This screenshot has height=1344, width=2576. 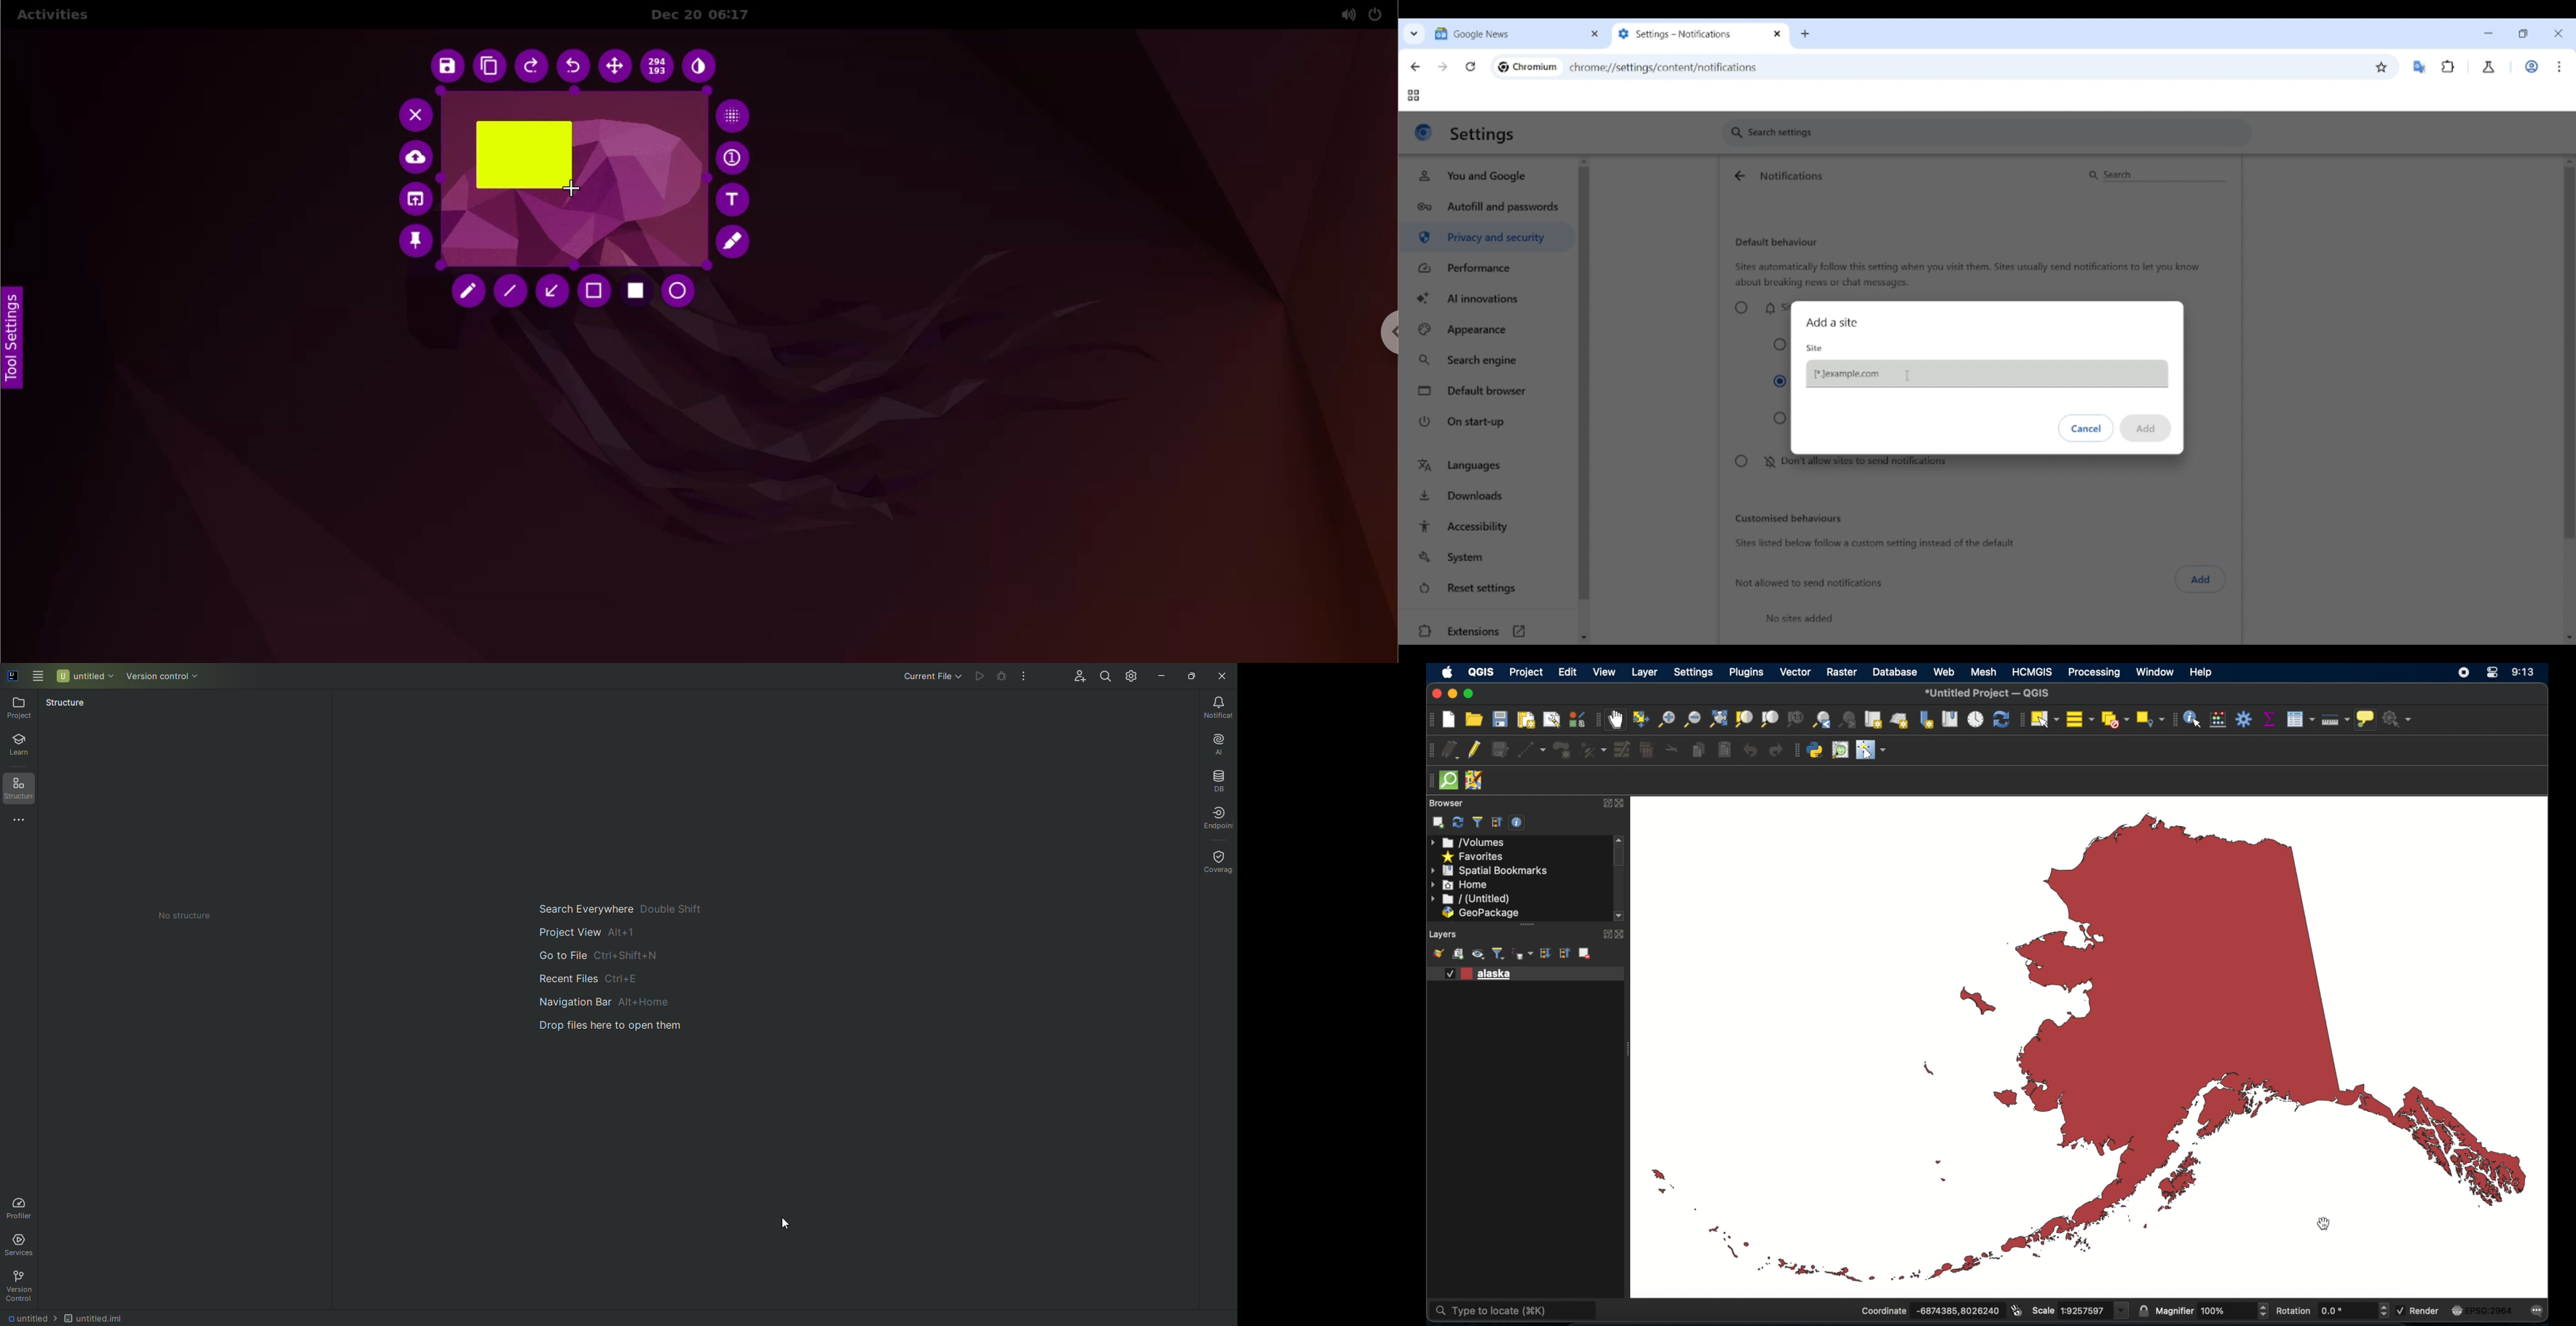 I want to click on Chromium logo, so click(x=1503, y=67).